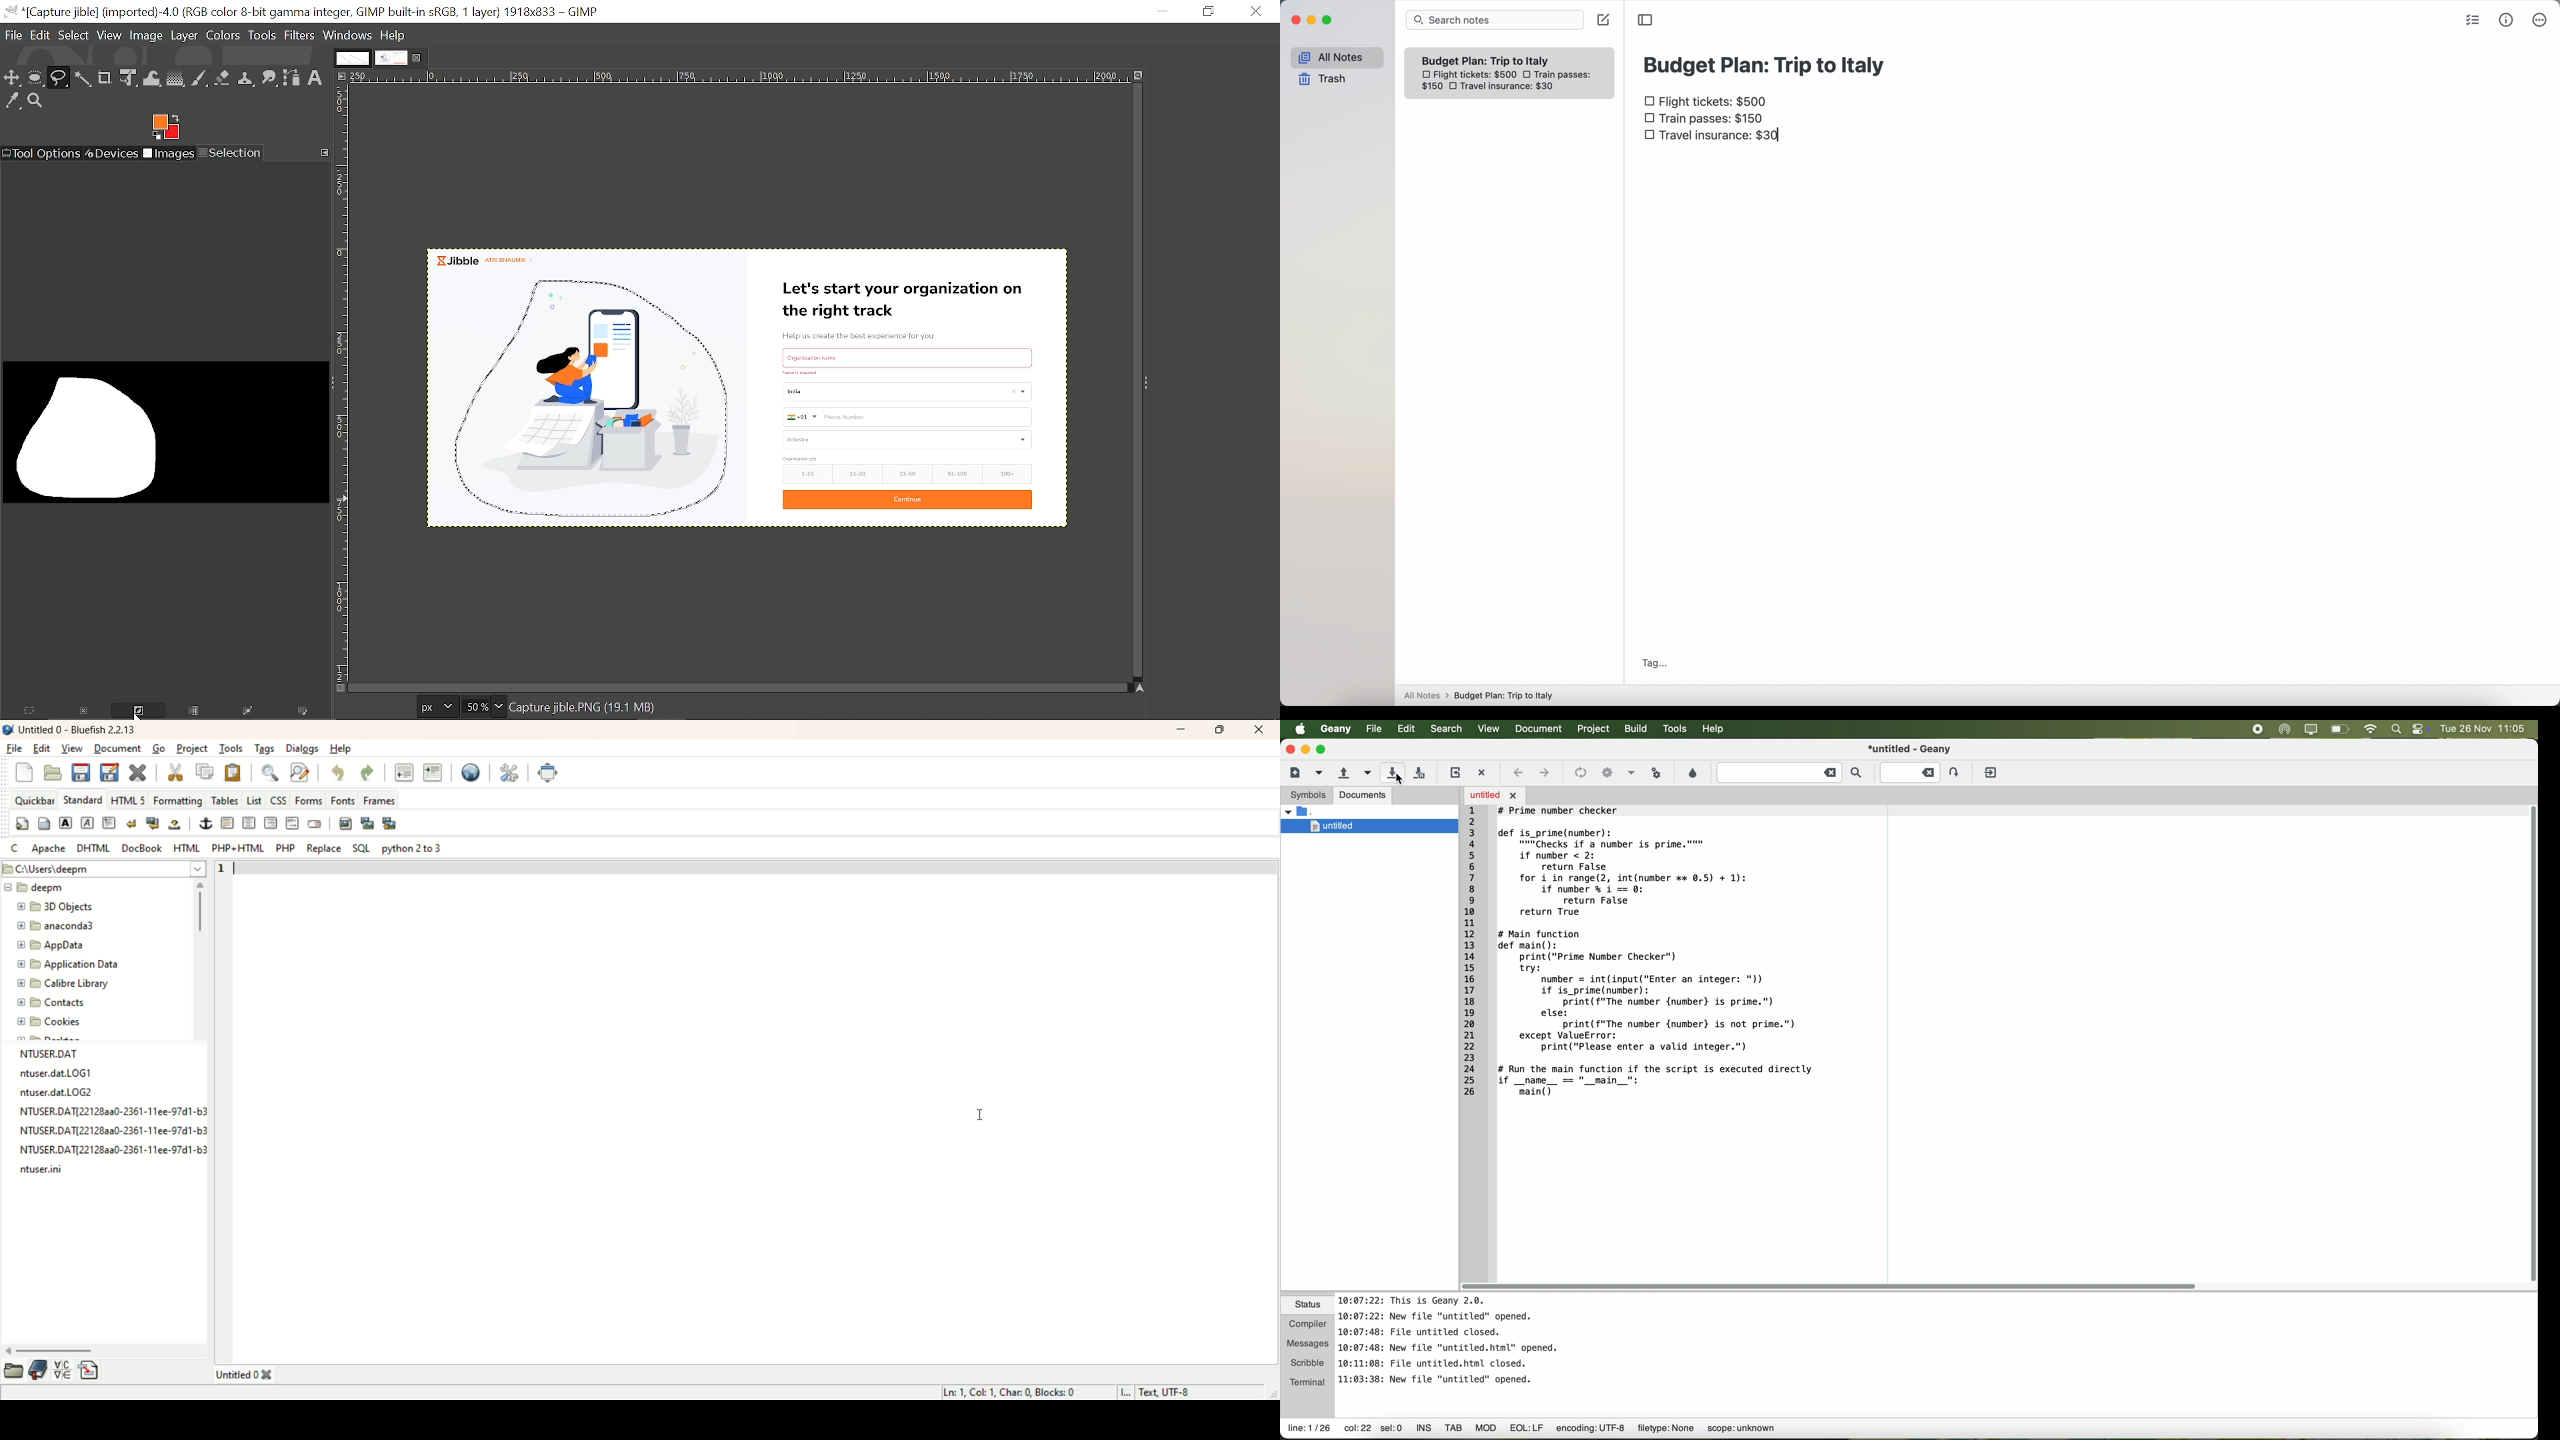  What do you see at coordinates (170, 154) in the screenshot?
I see `Images` at bounding box center [170, 154].